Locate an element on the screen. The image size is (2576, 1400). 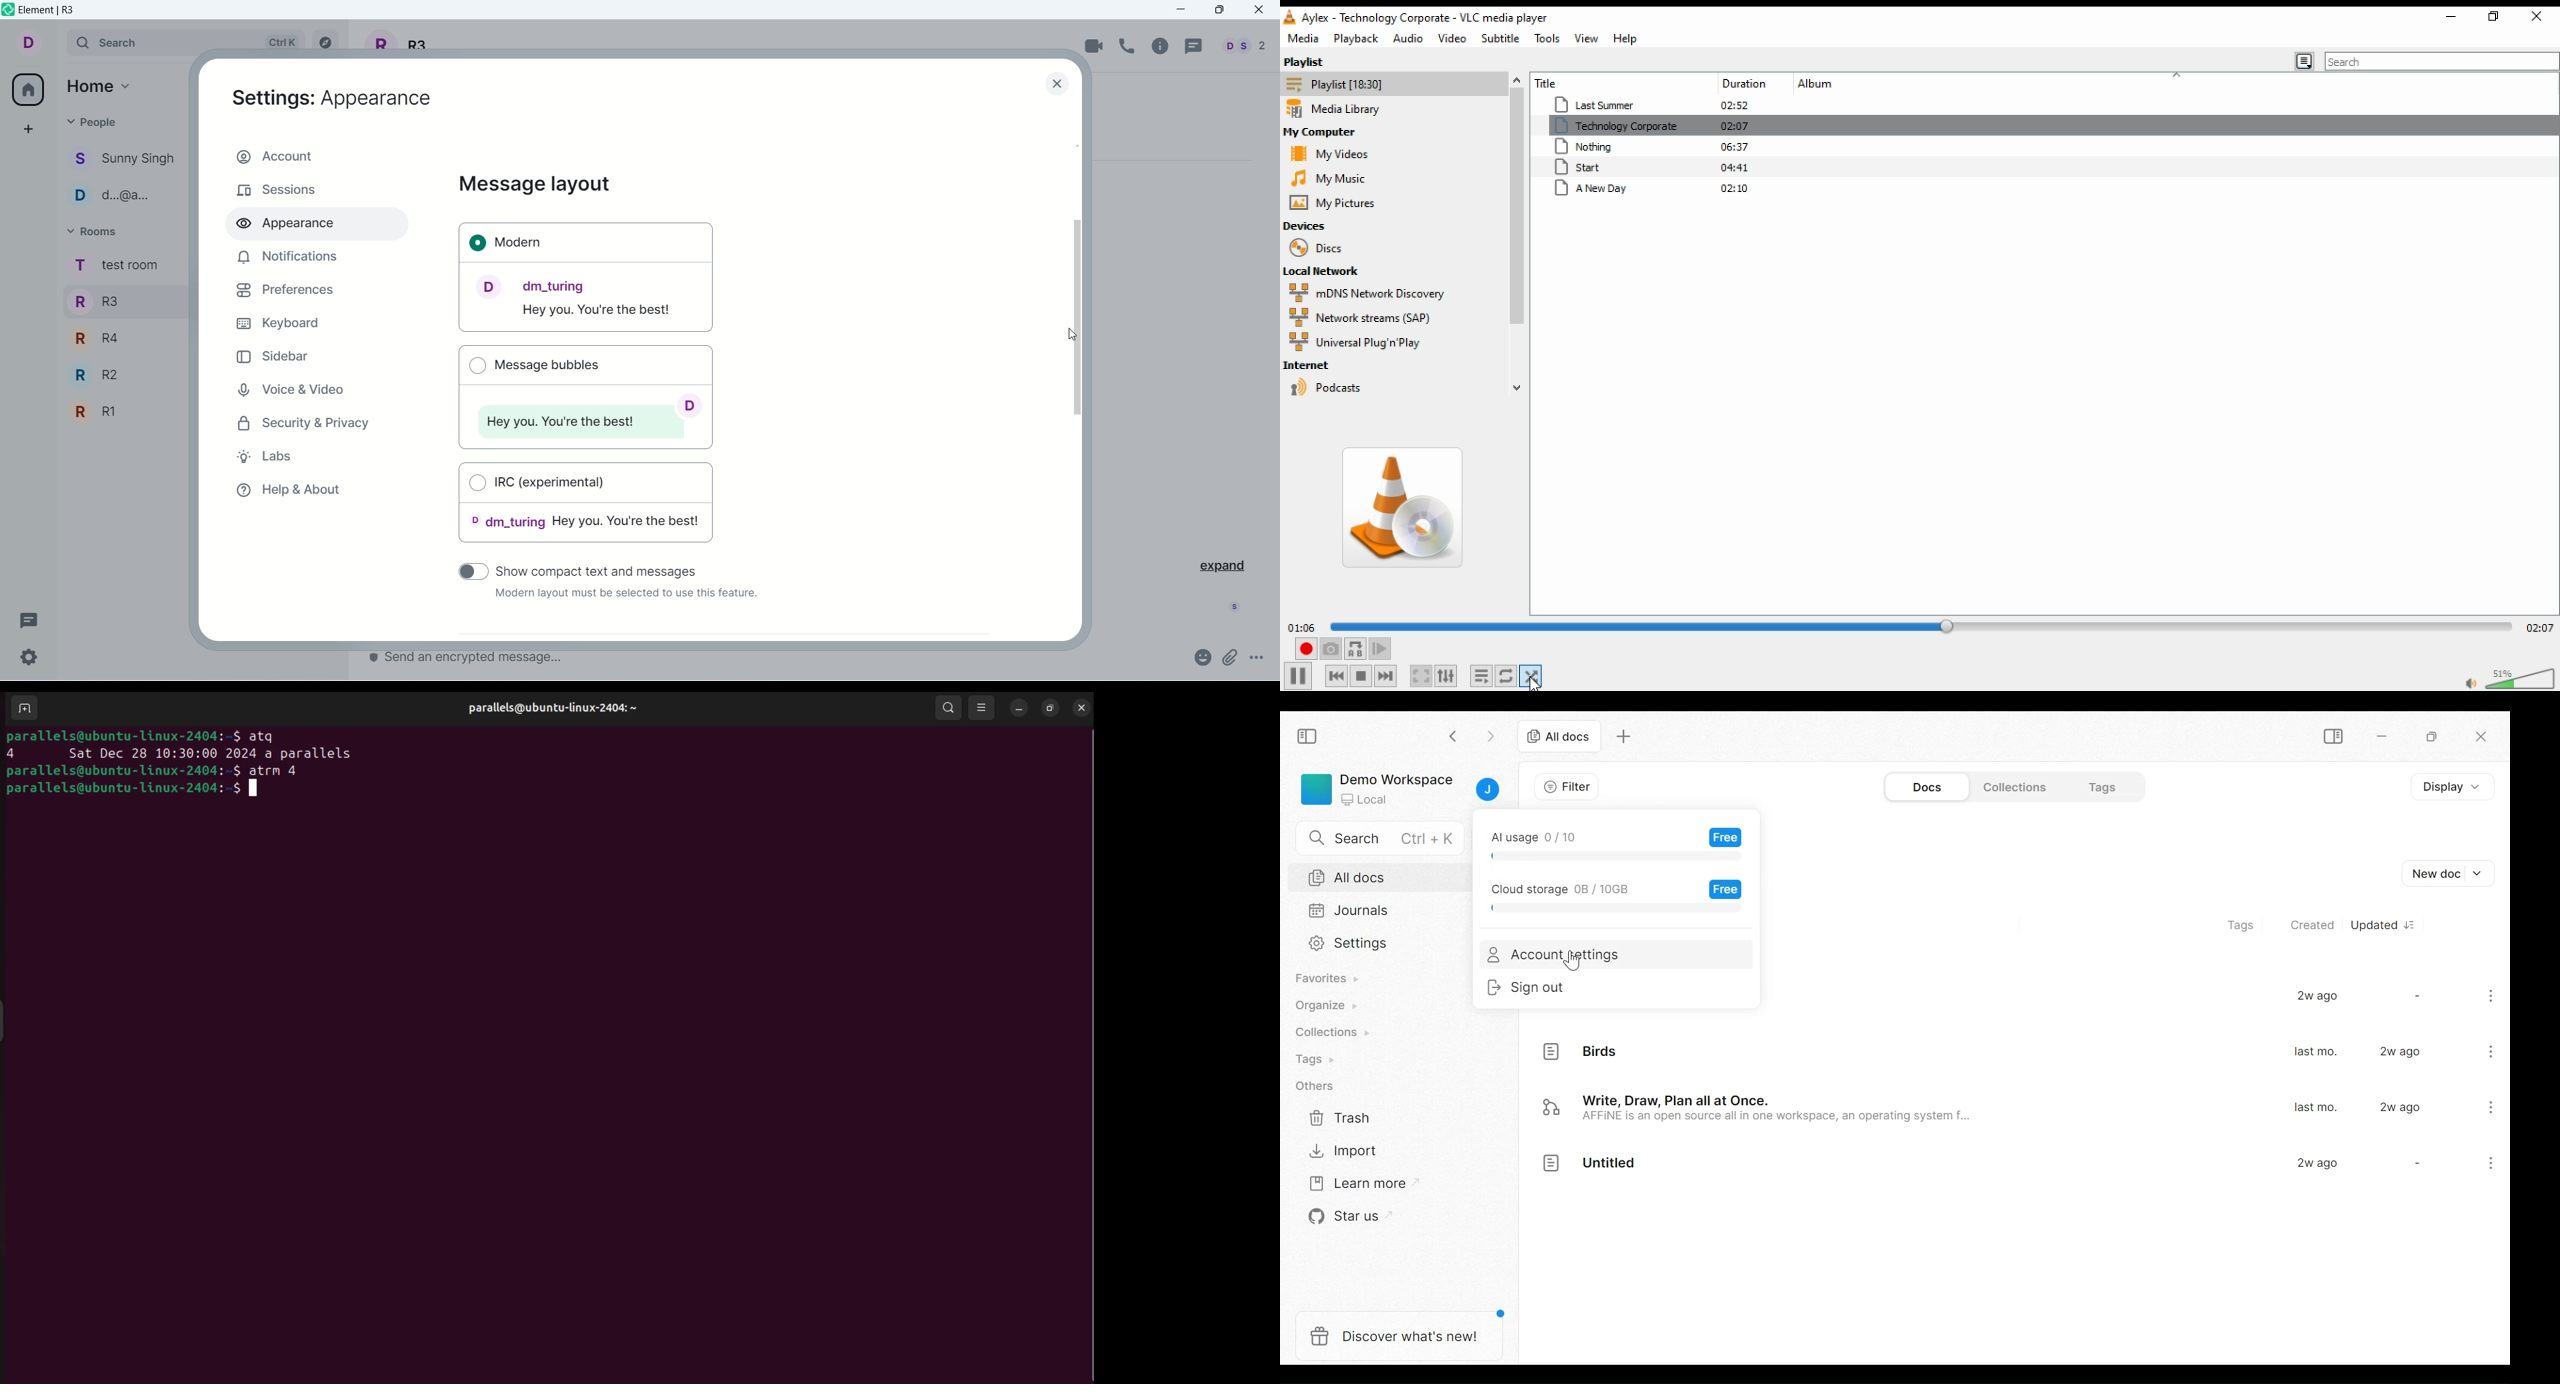
Journal is located at coordinates (1382, 912).